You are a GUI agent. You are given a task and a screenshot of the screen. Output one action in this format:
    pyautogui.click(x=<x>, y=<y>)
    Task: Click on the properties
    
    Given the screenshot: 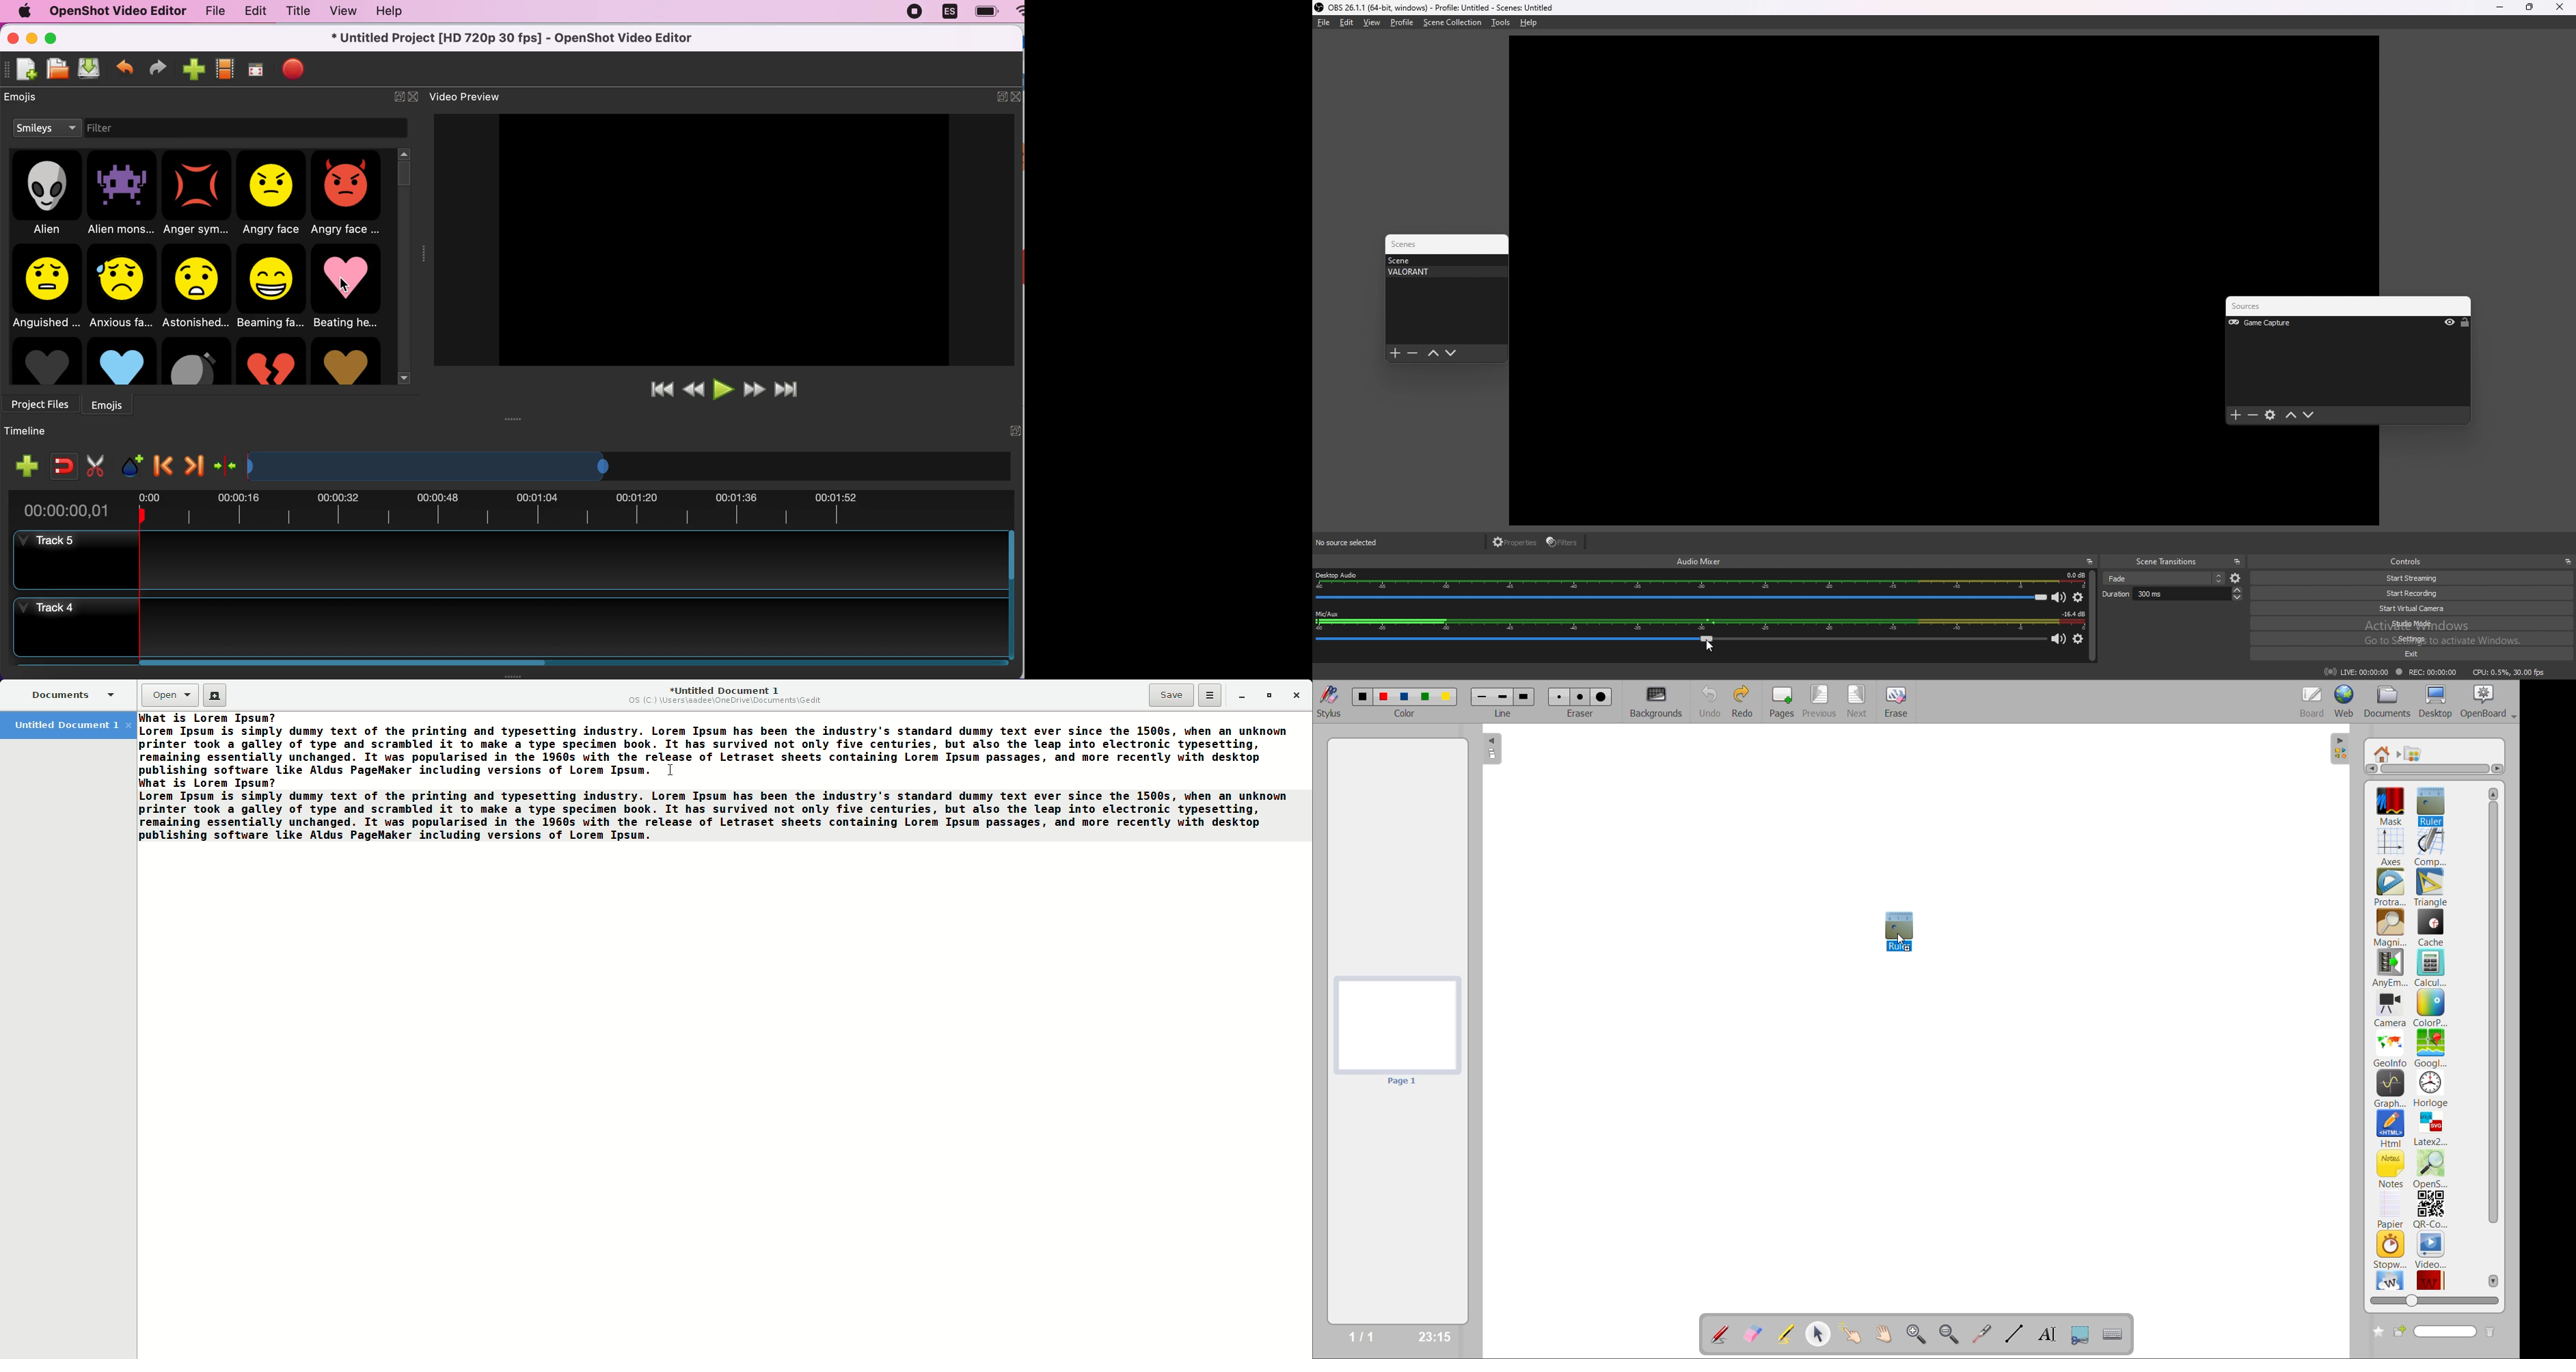 What is the action you would take?
    pyautogui.click(x=1516, y=543)
    